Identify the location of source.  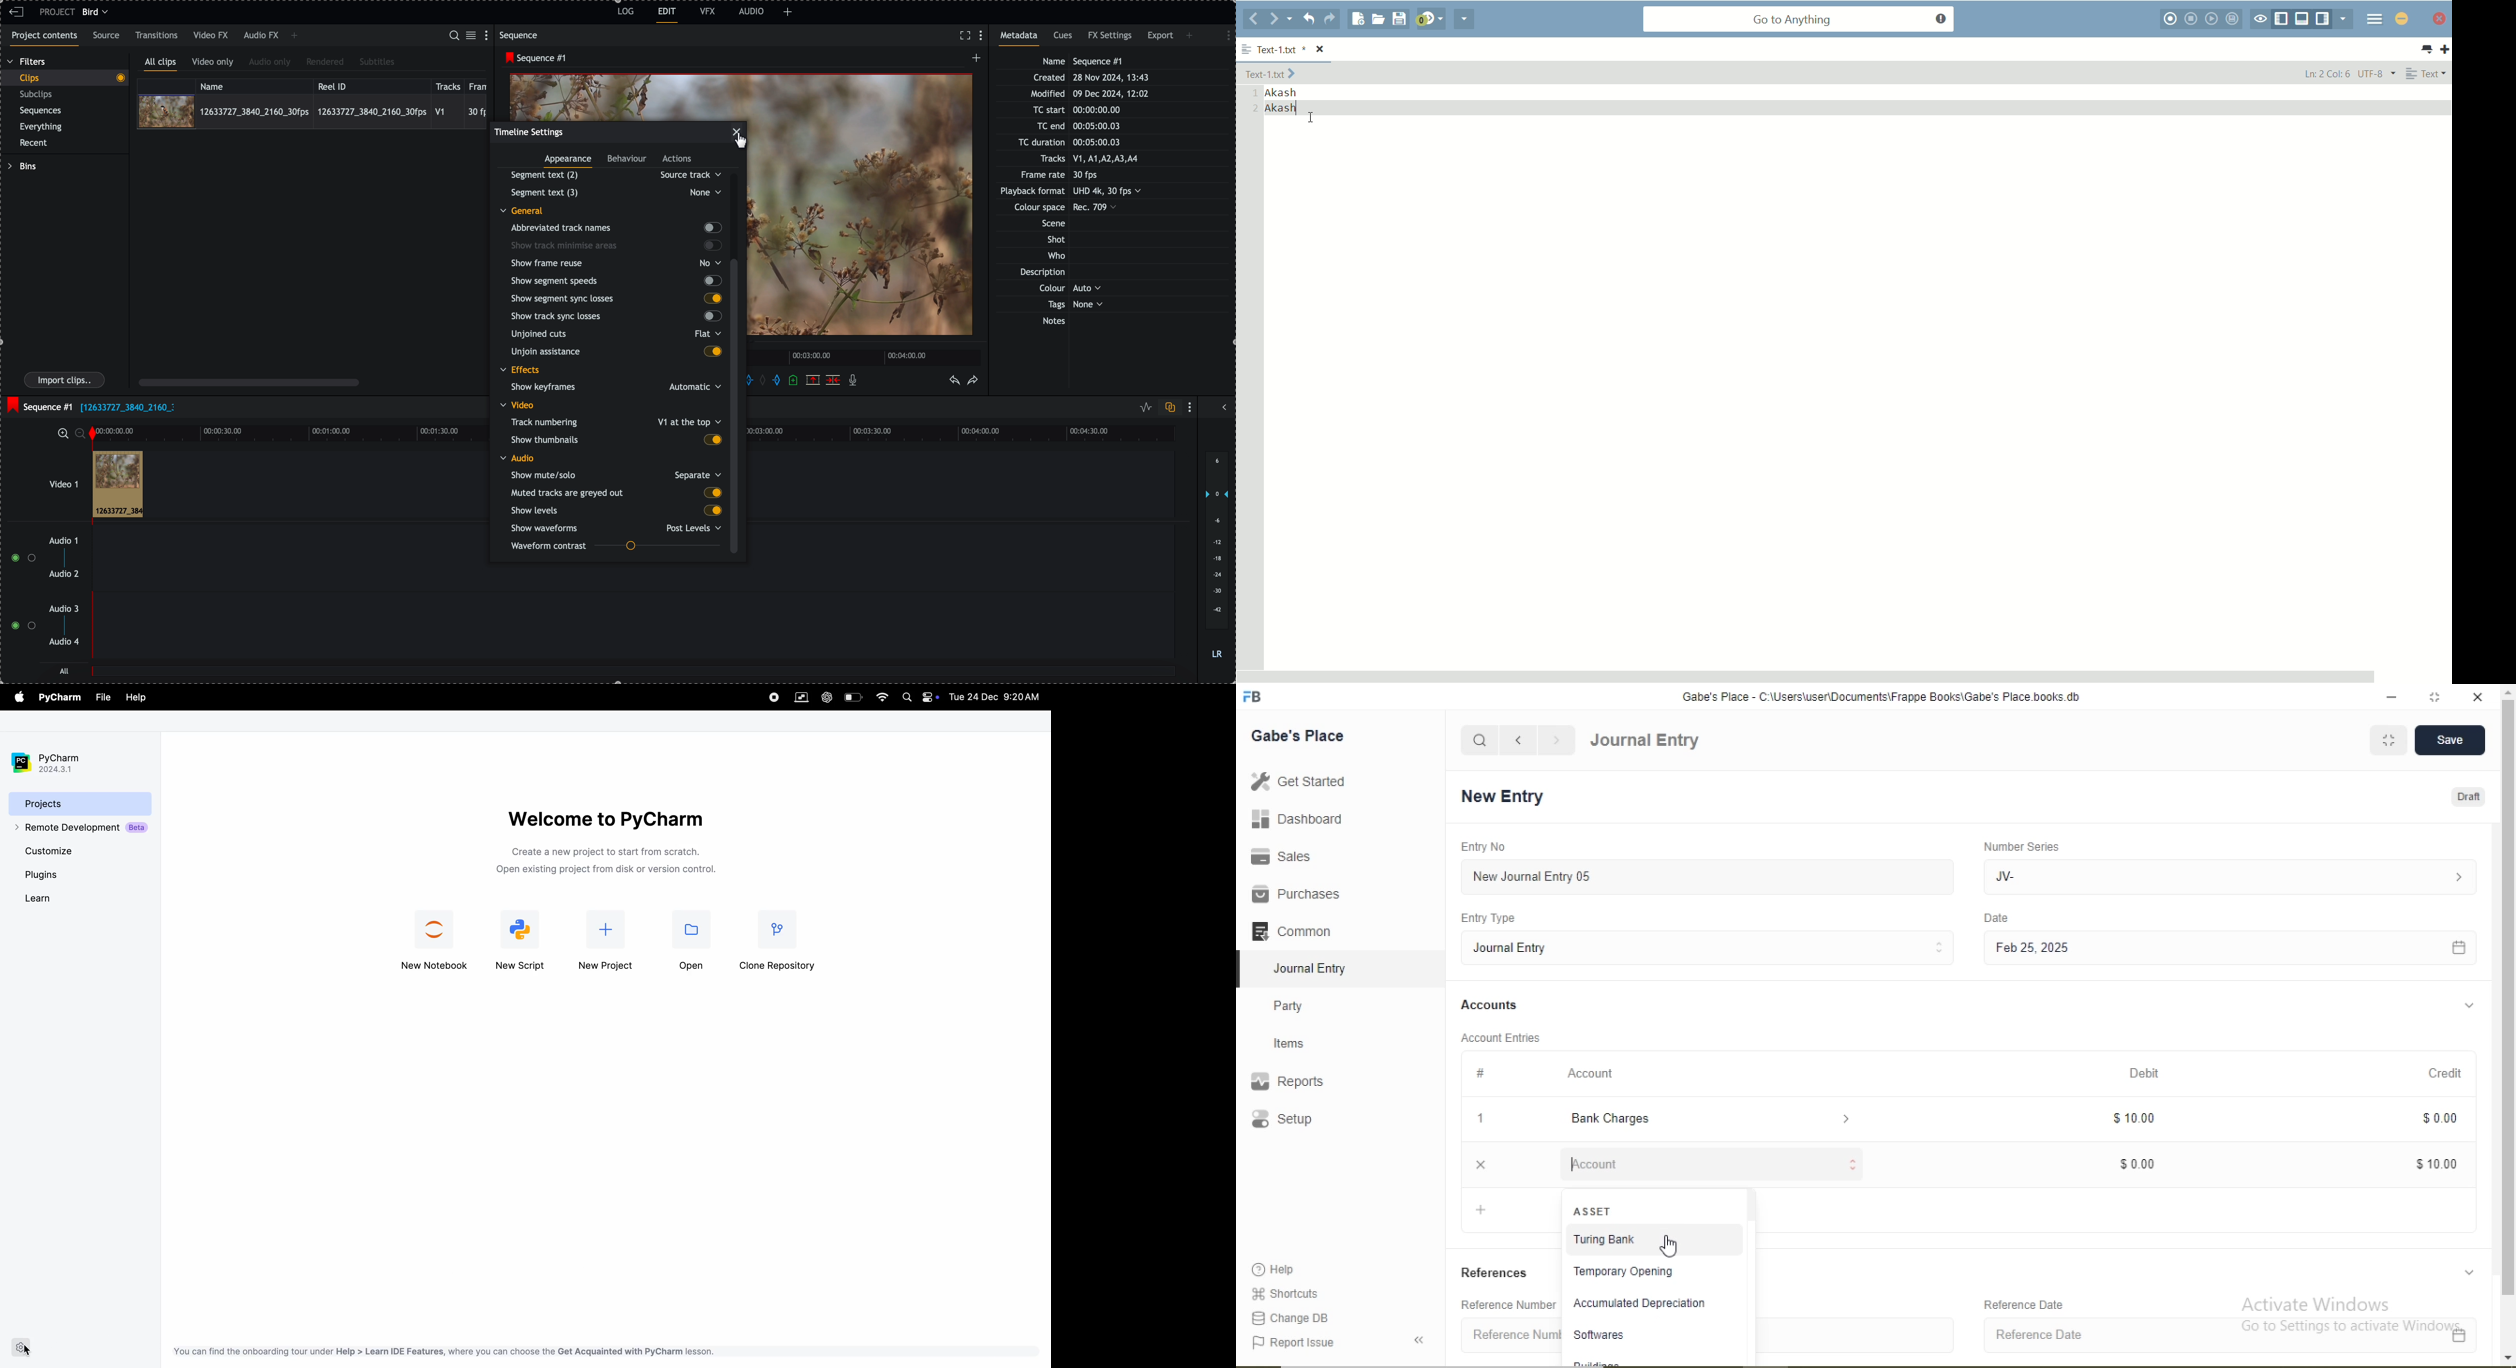
(108, 36).